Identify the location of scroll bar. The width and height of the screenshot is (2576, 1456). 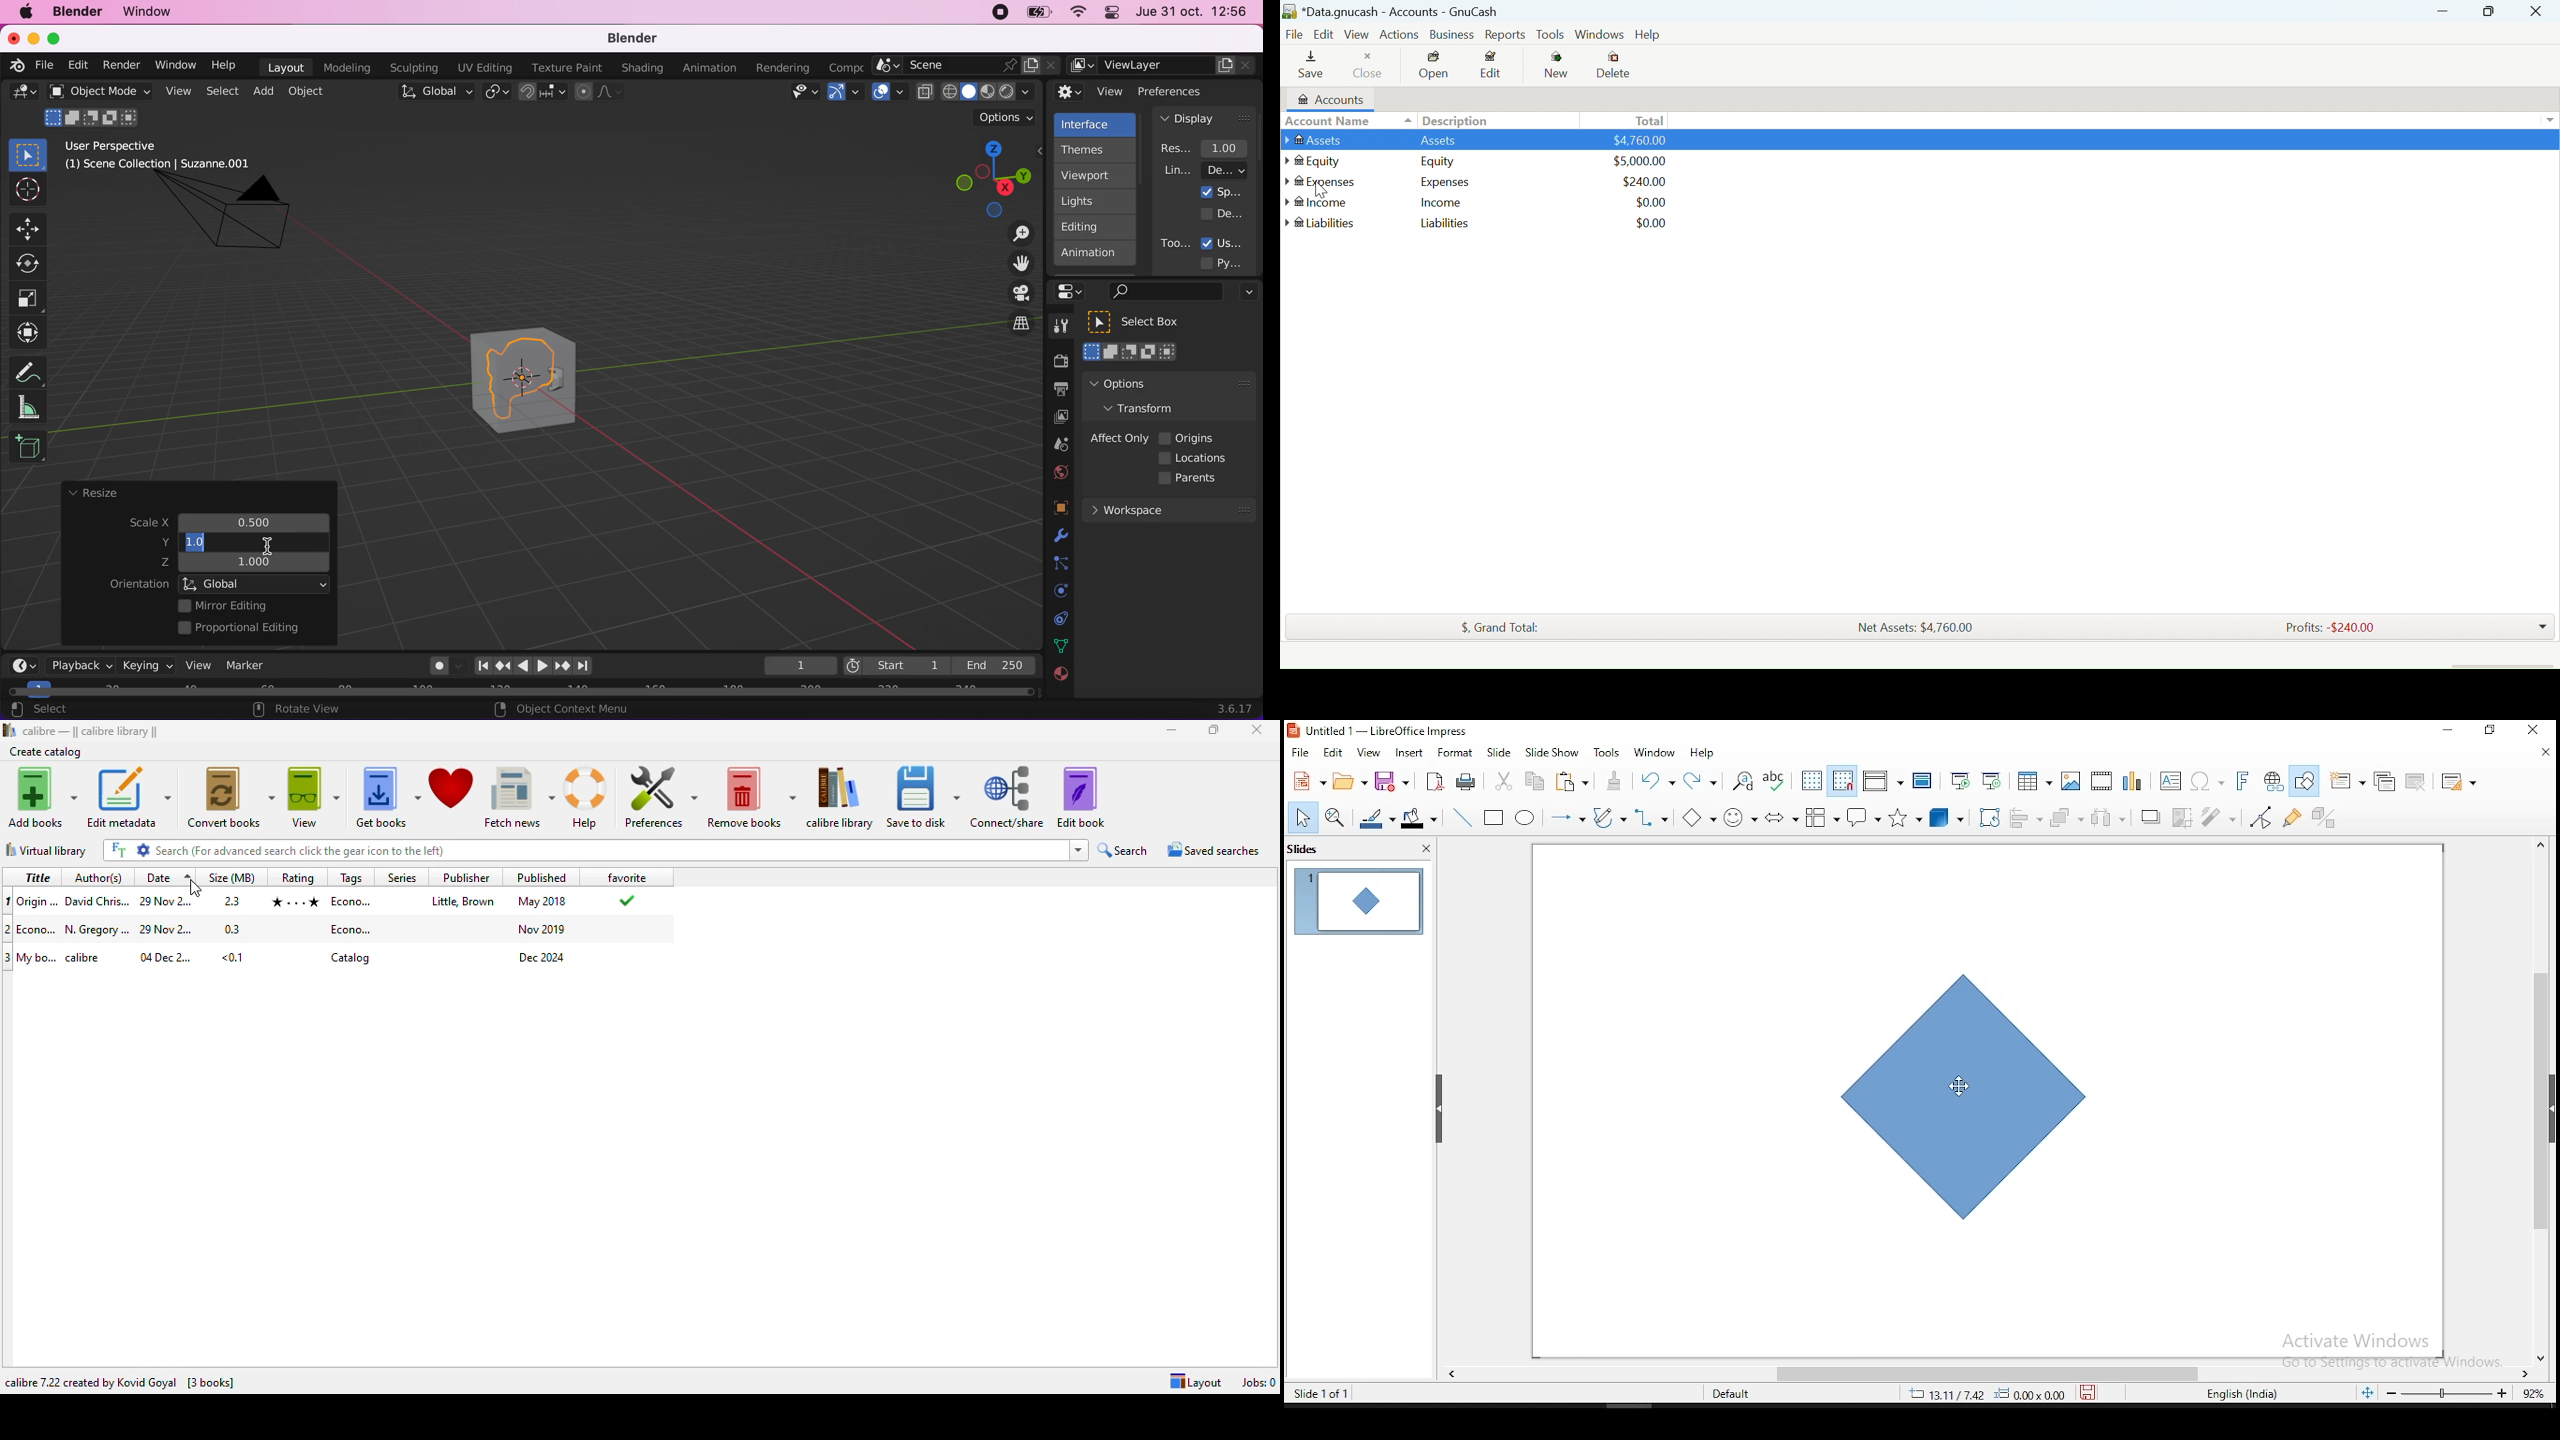
(2541, 1054).